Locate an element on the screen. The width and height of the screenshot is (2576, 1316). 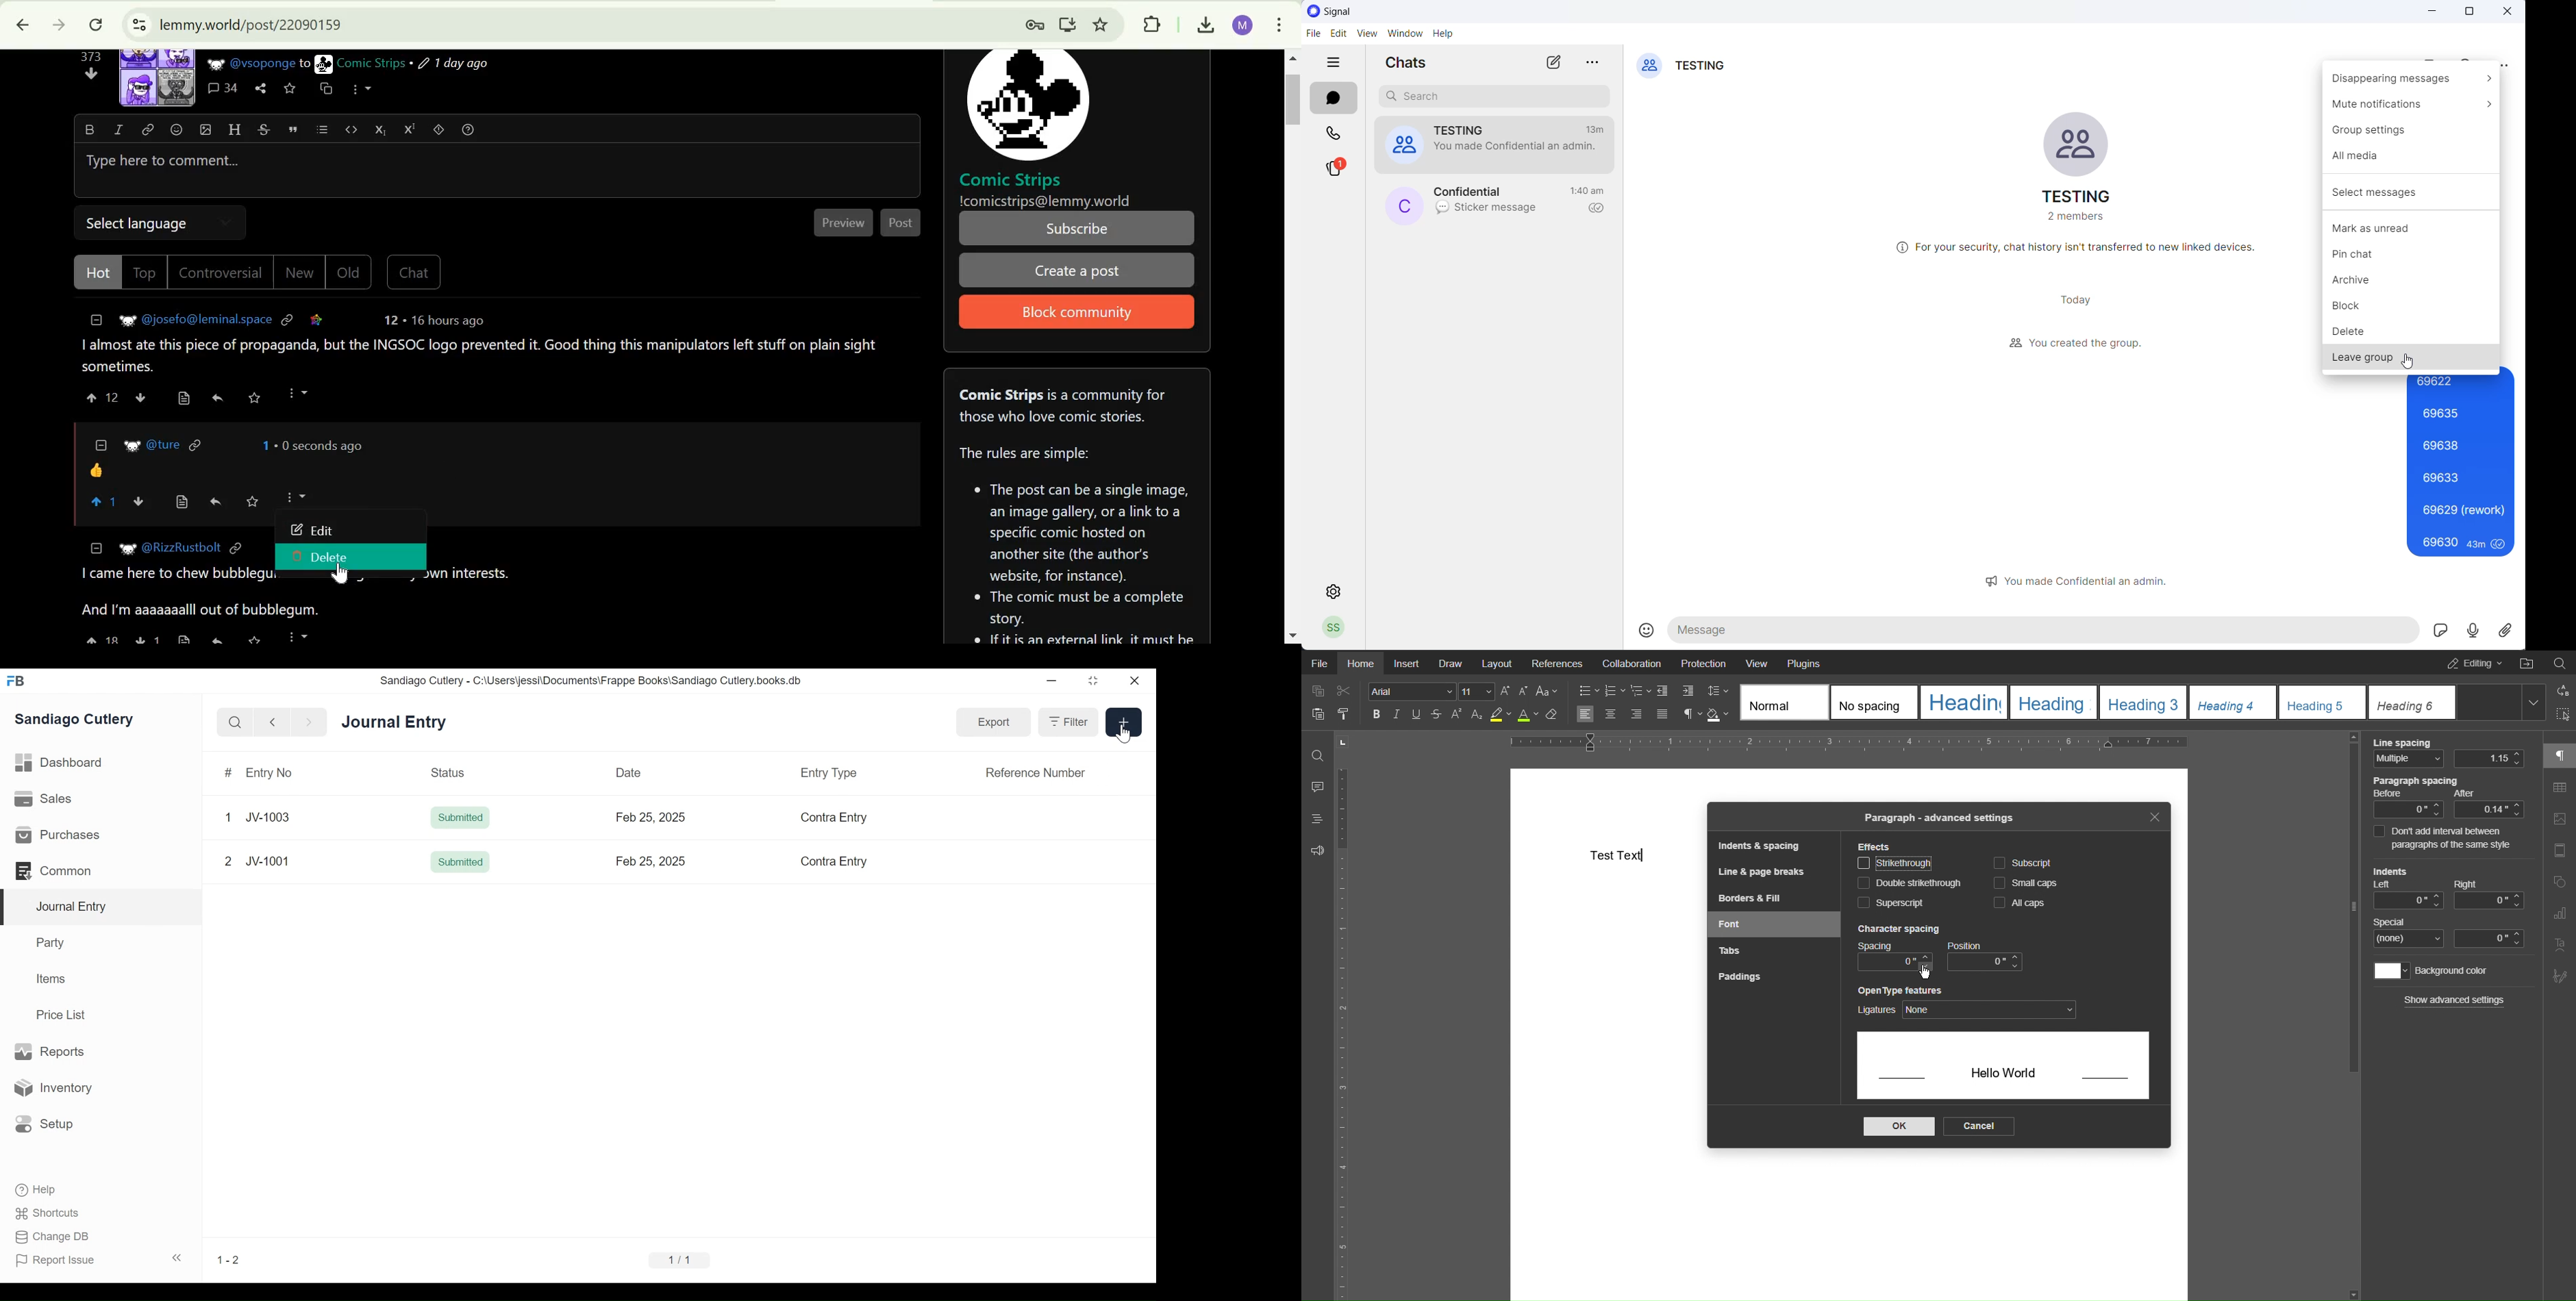
Minimize is located at coordinates (1054, 680).